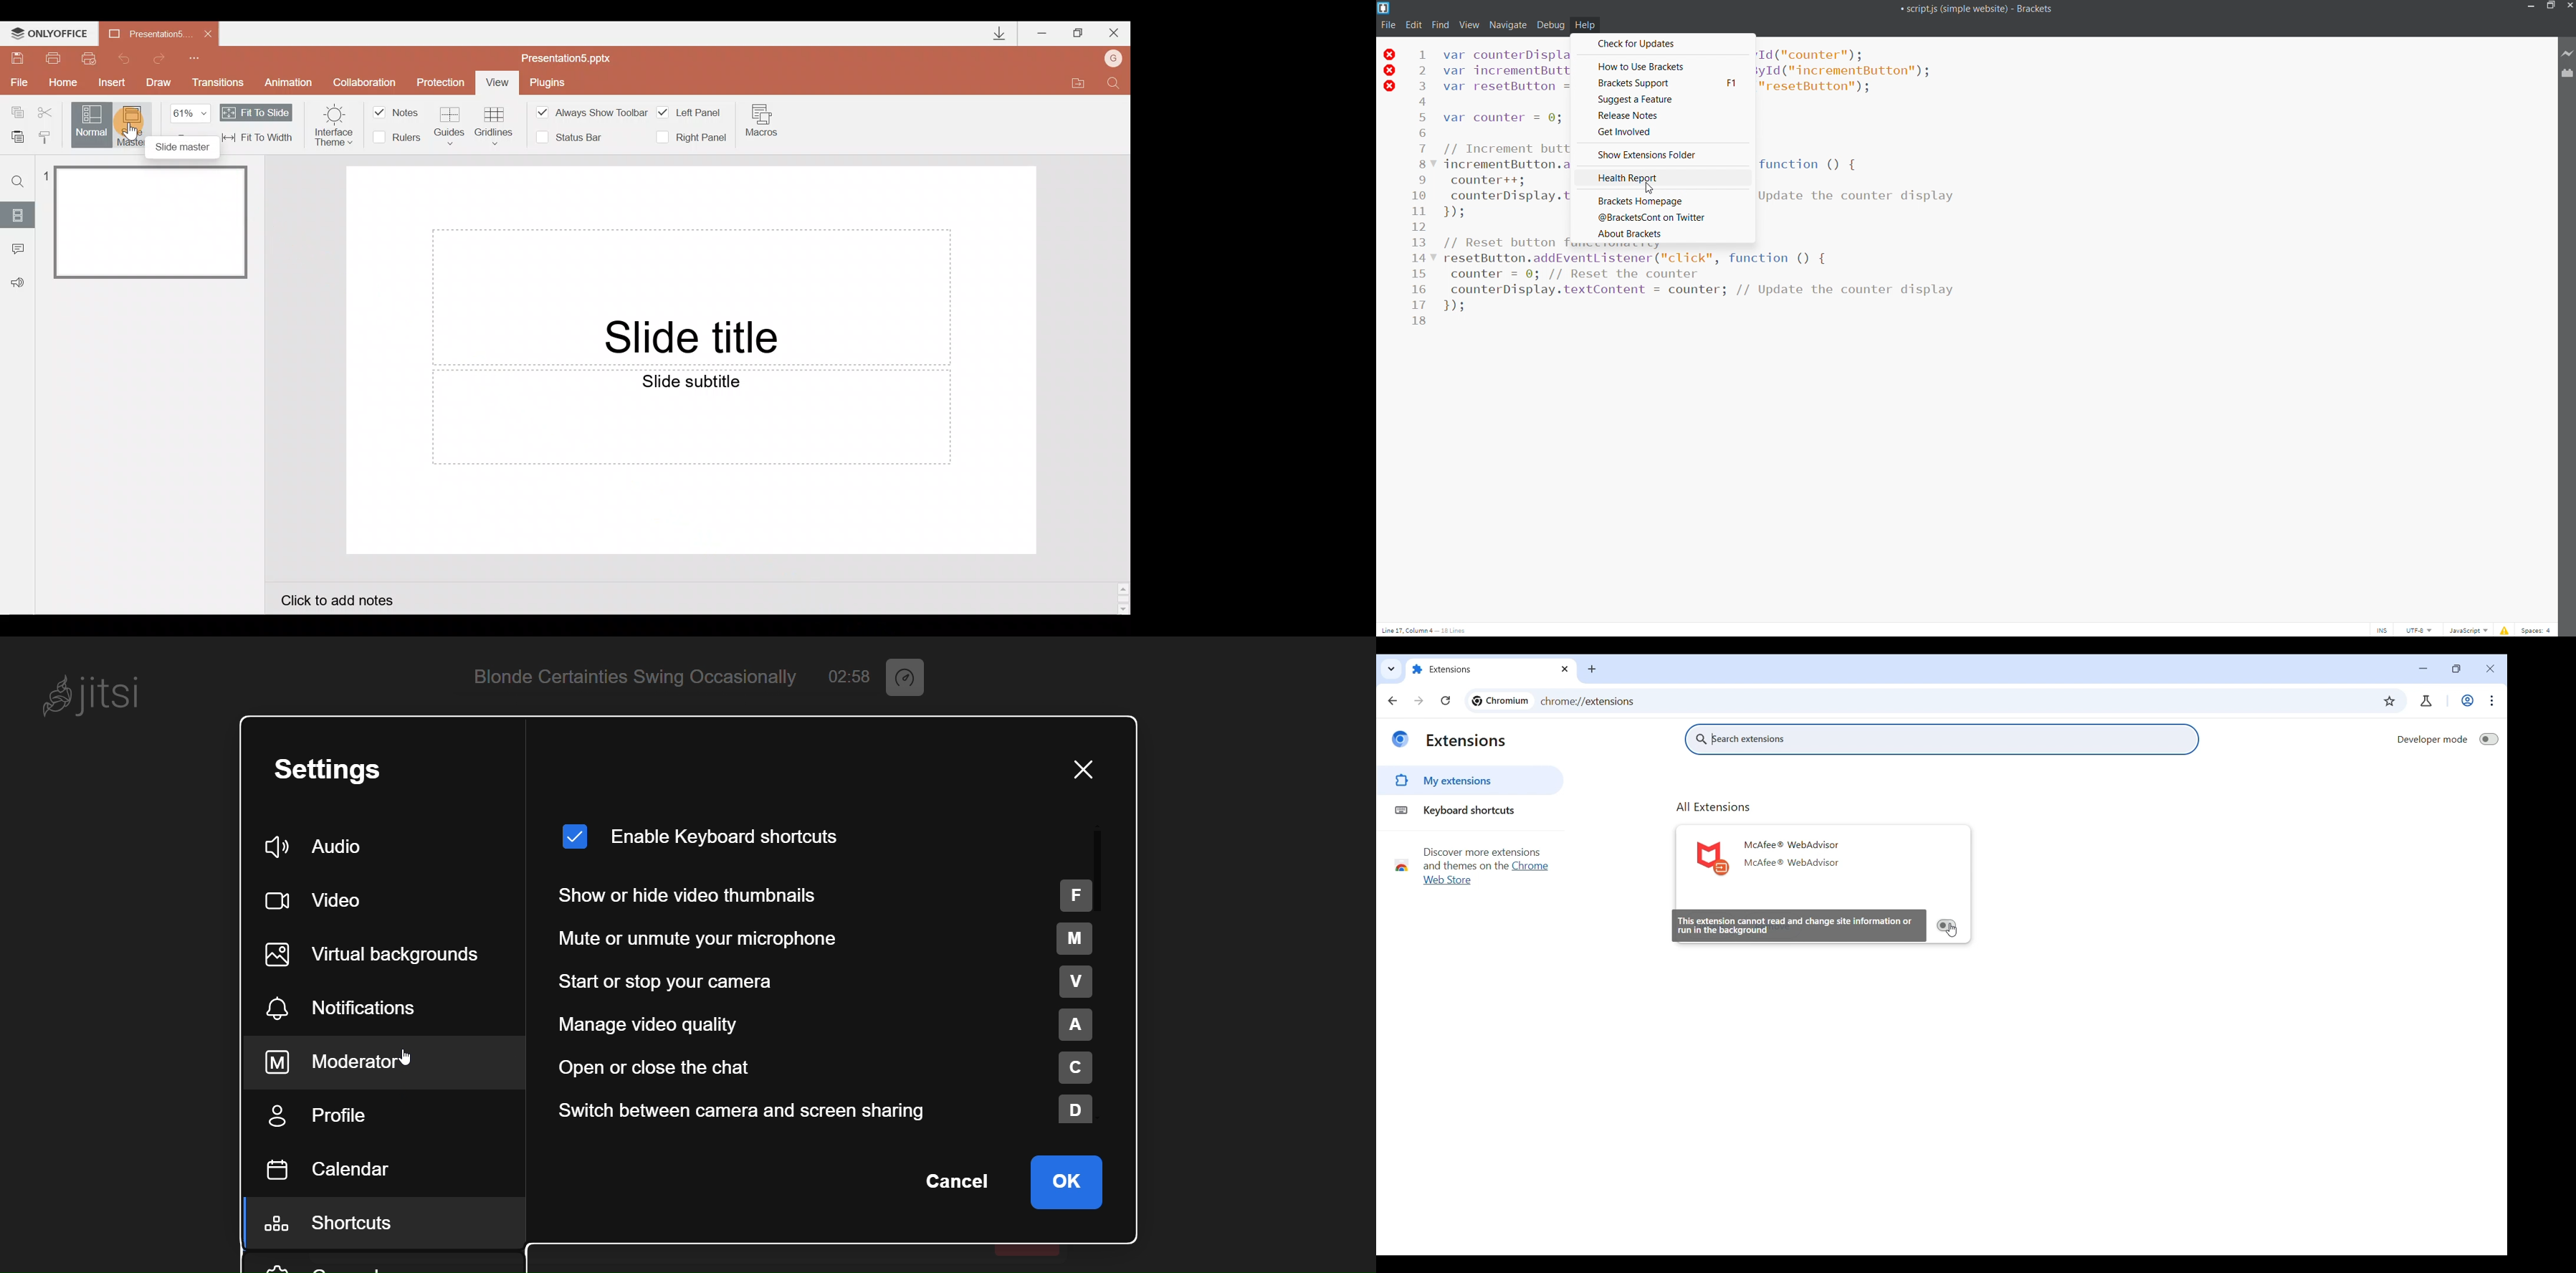 Image resolution: width=2576 pixels, height=1288 pixels. What do you see at coordinates (395, 113) in the screenshot?
I see `Notes` at bounding box center [395, 113].